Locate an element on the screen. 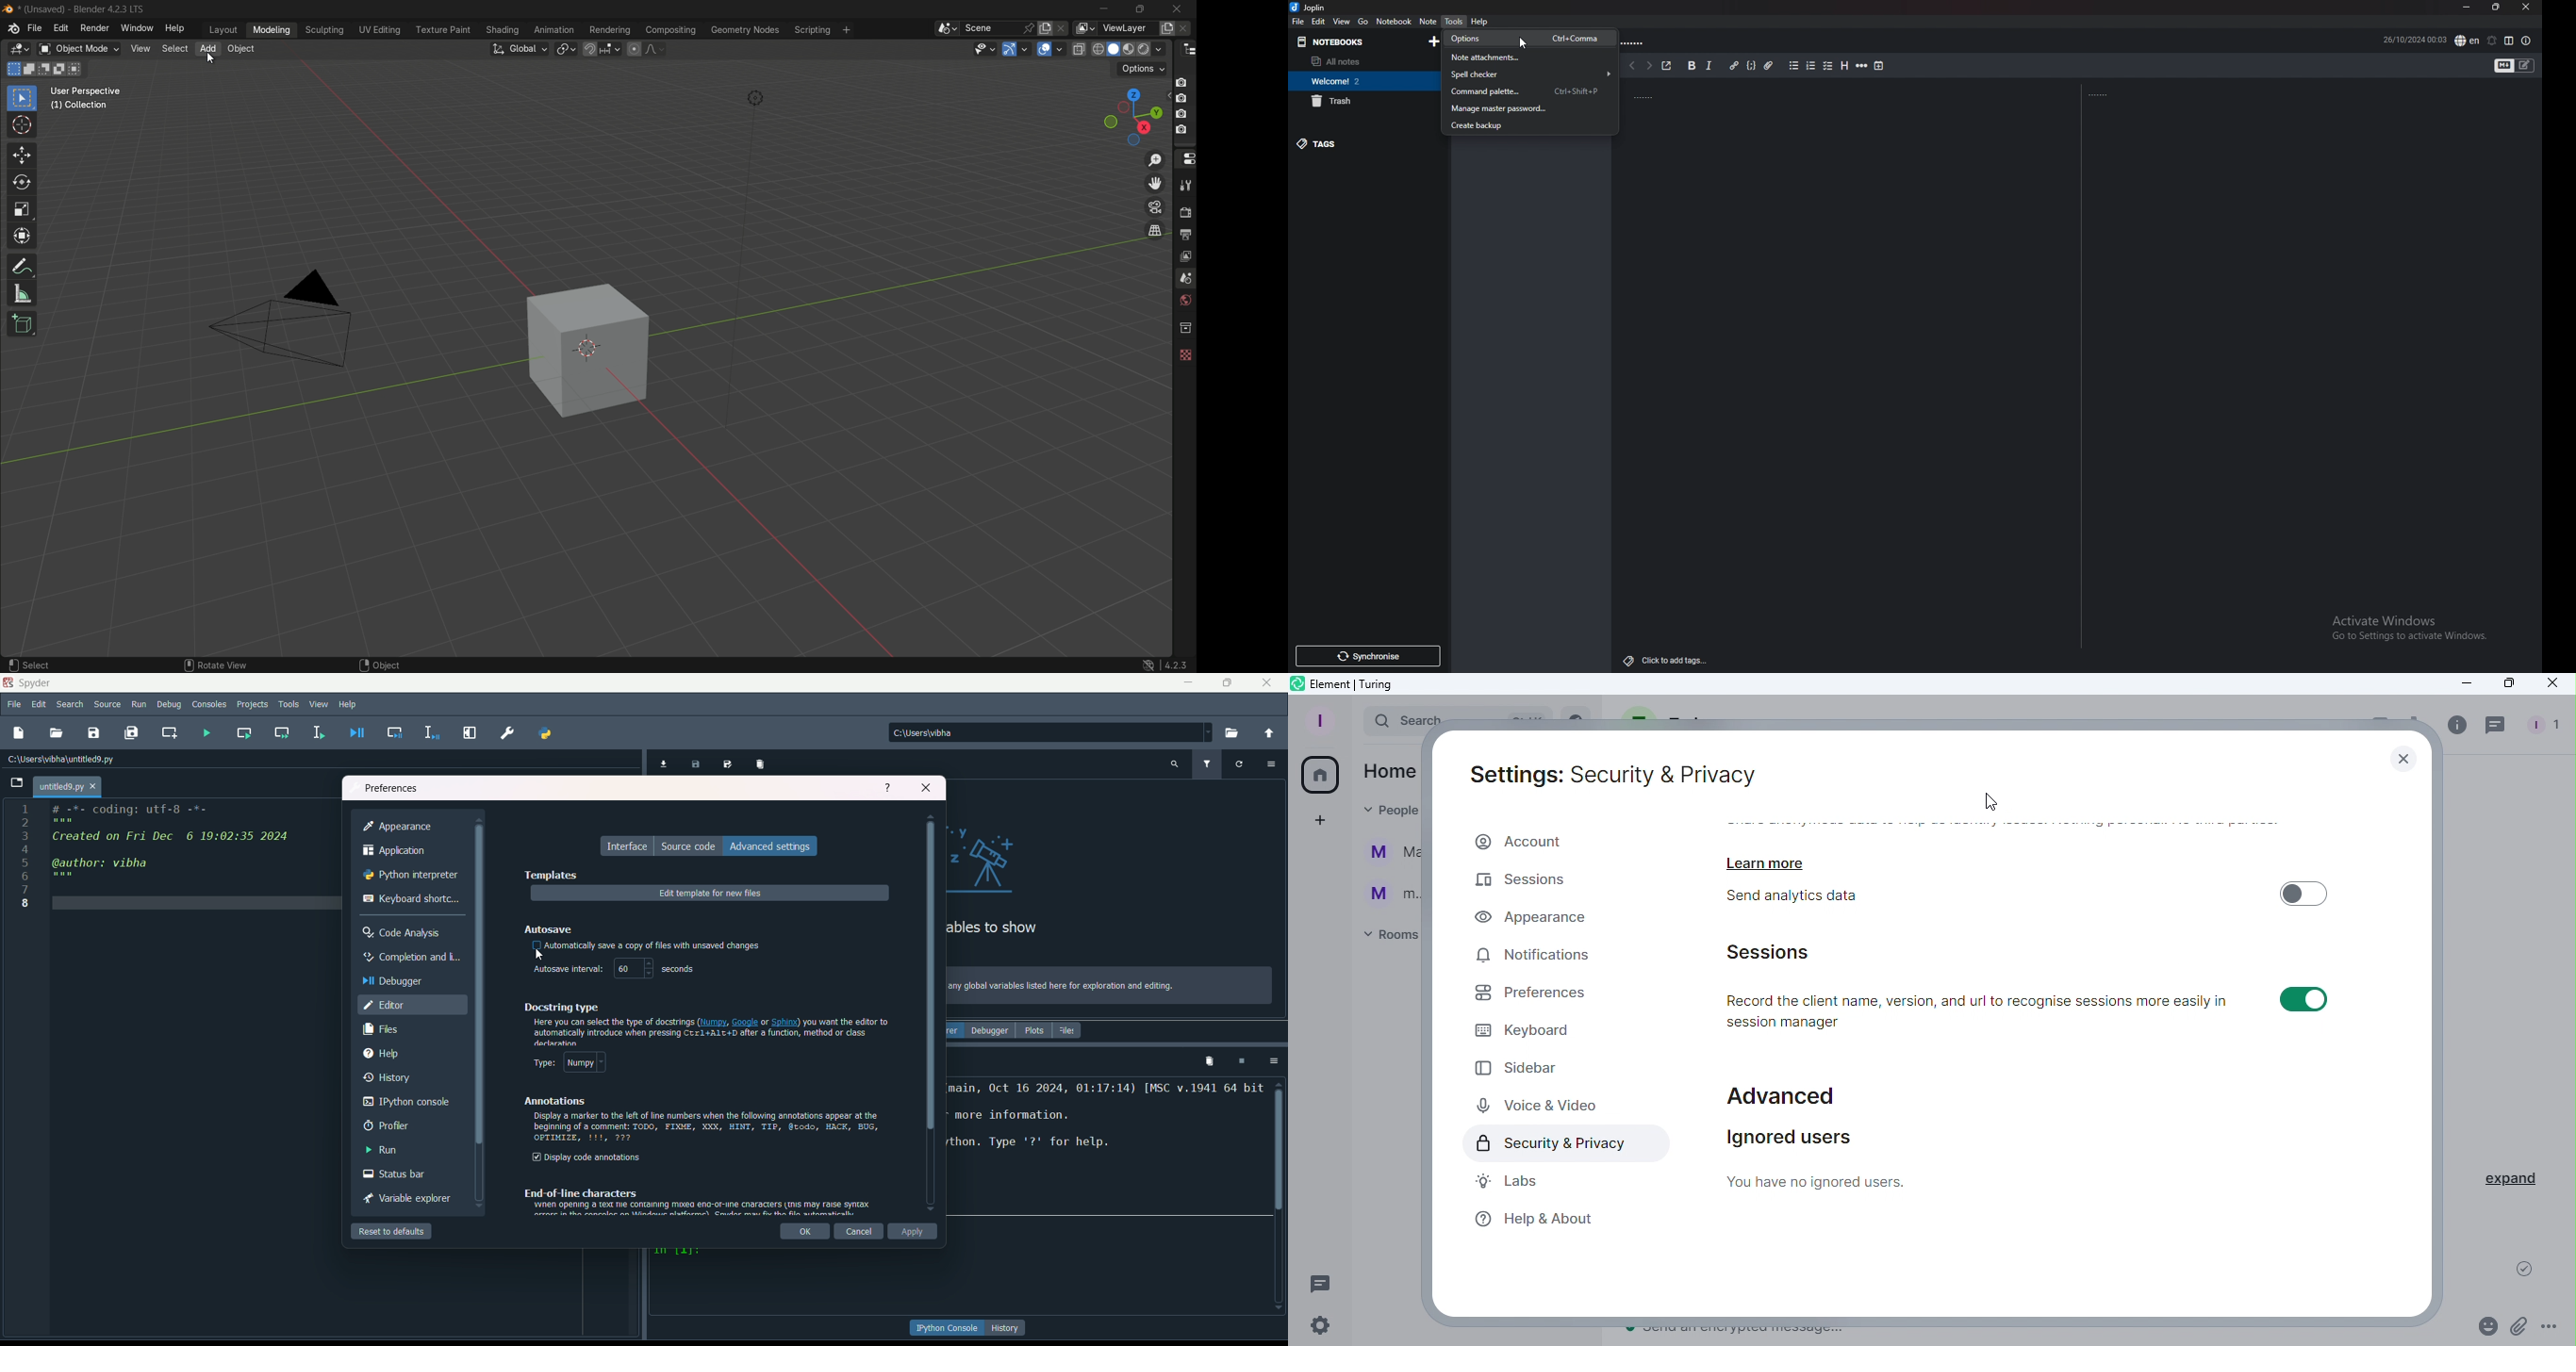  toggle editor layout is located at coordinates (2510, 41).